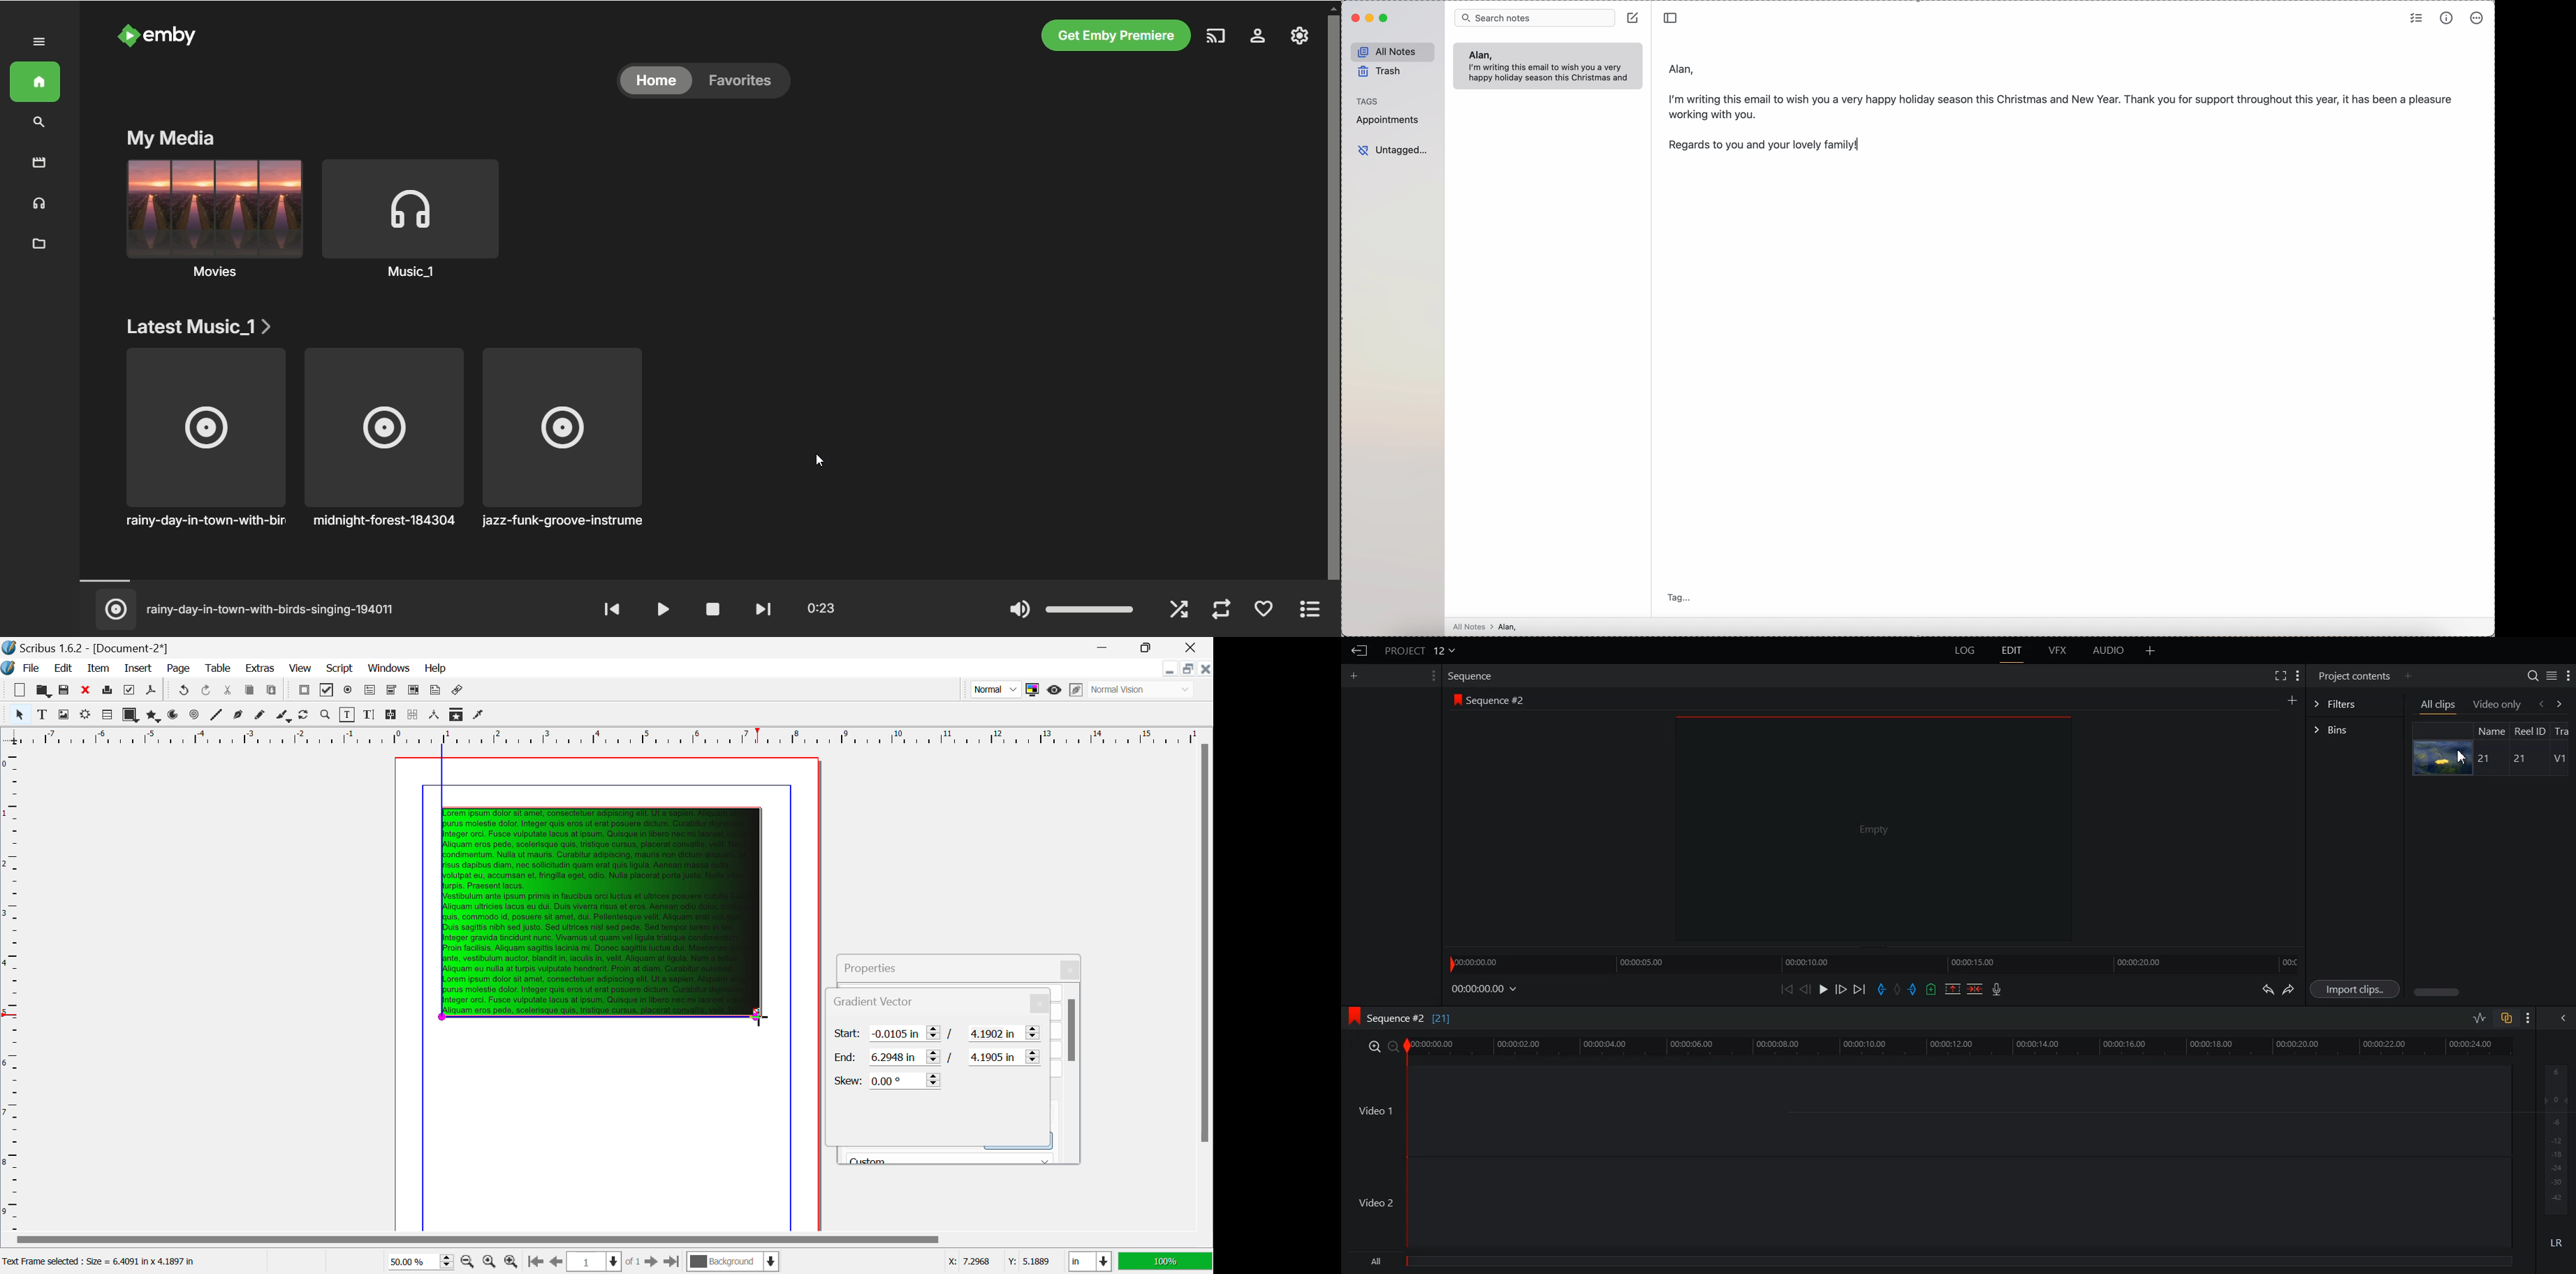  I want to click on Cursor Coordinates, so click(998, 1262).